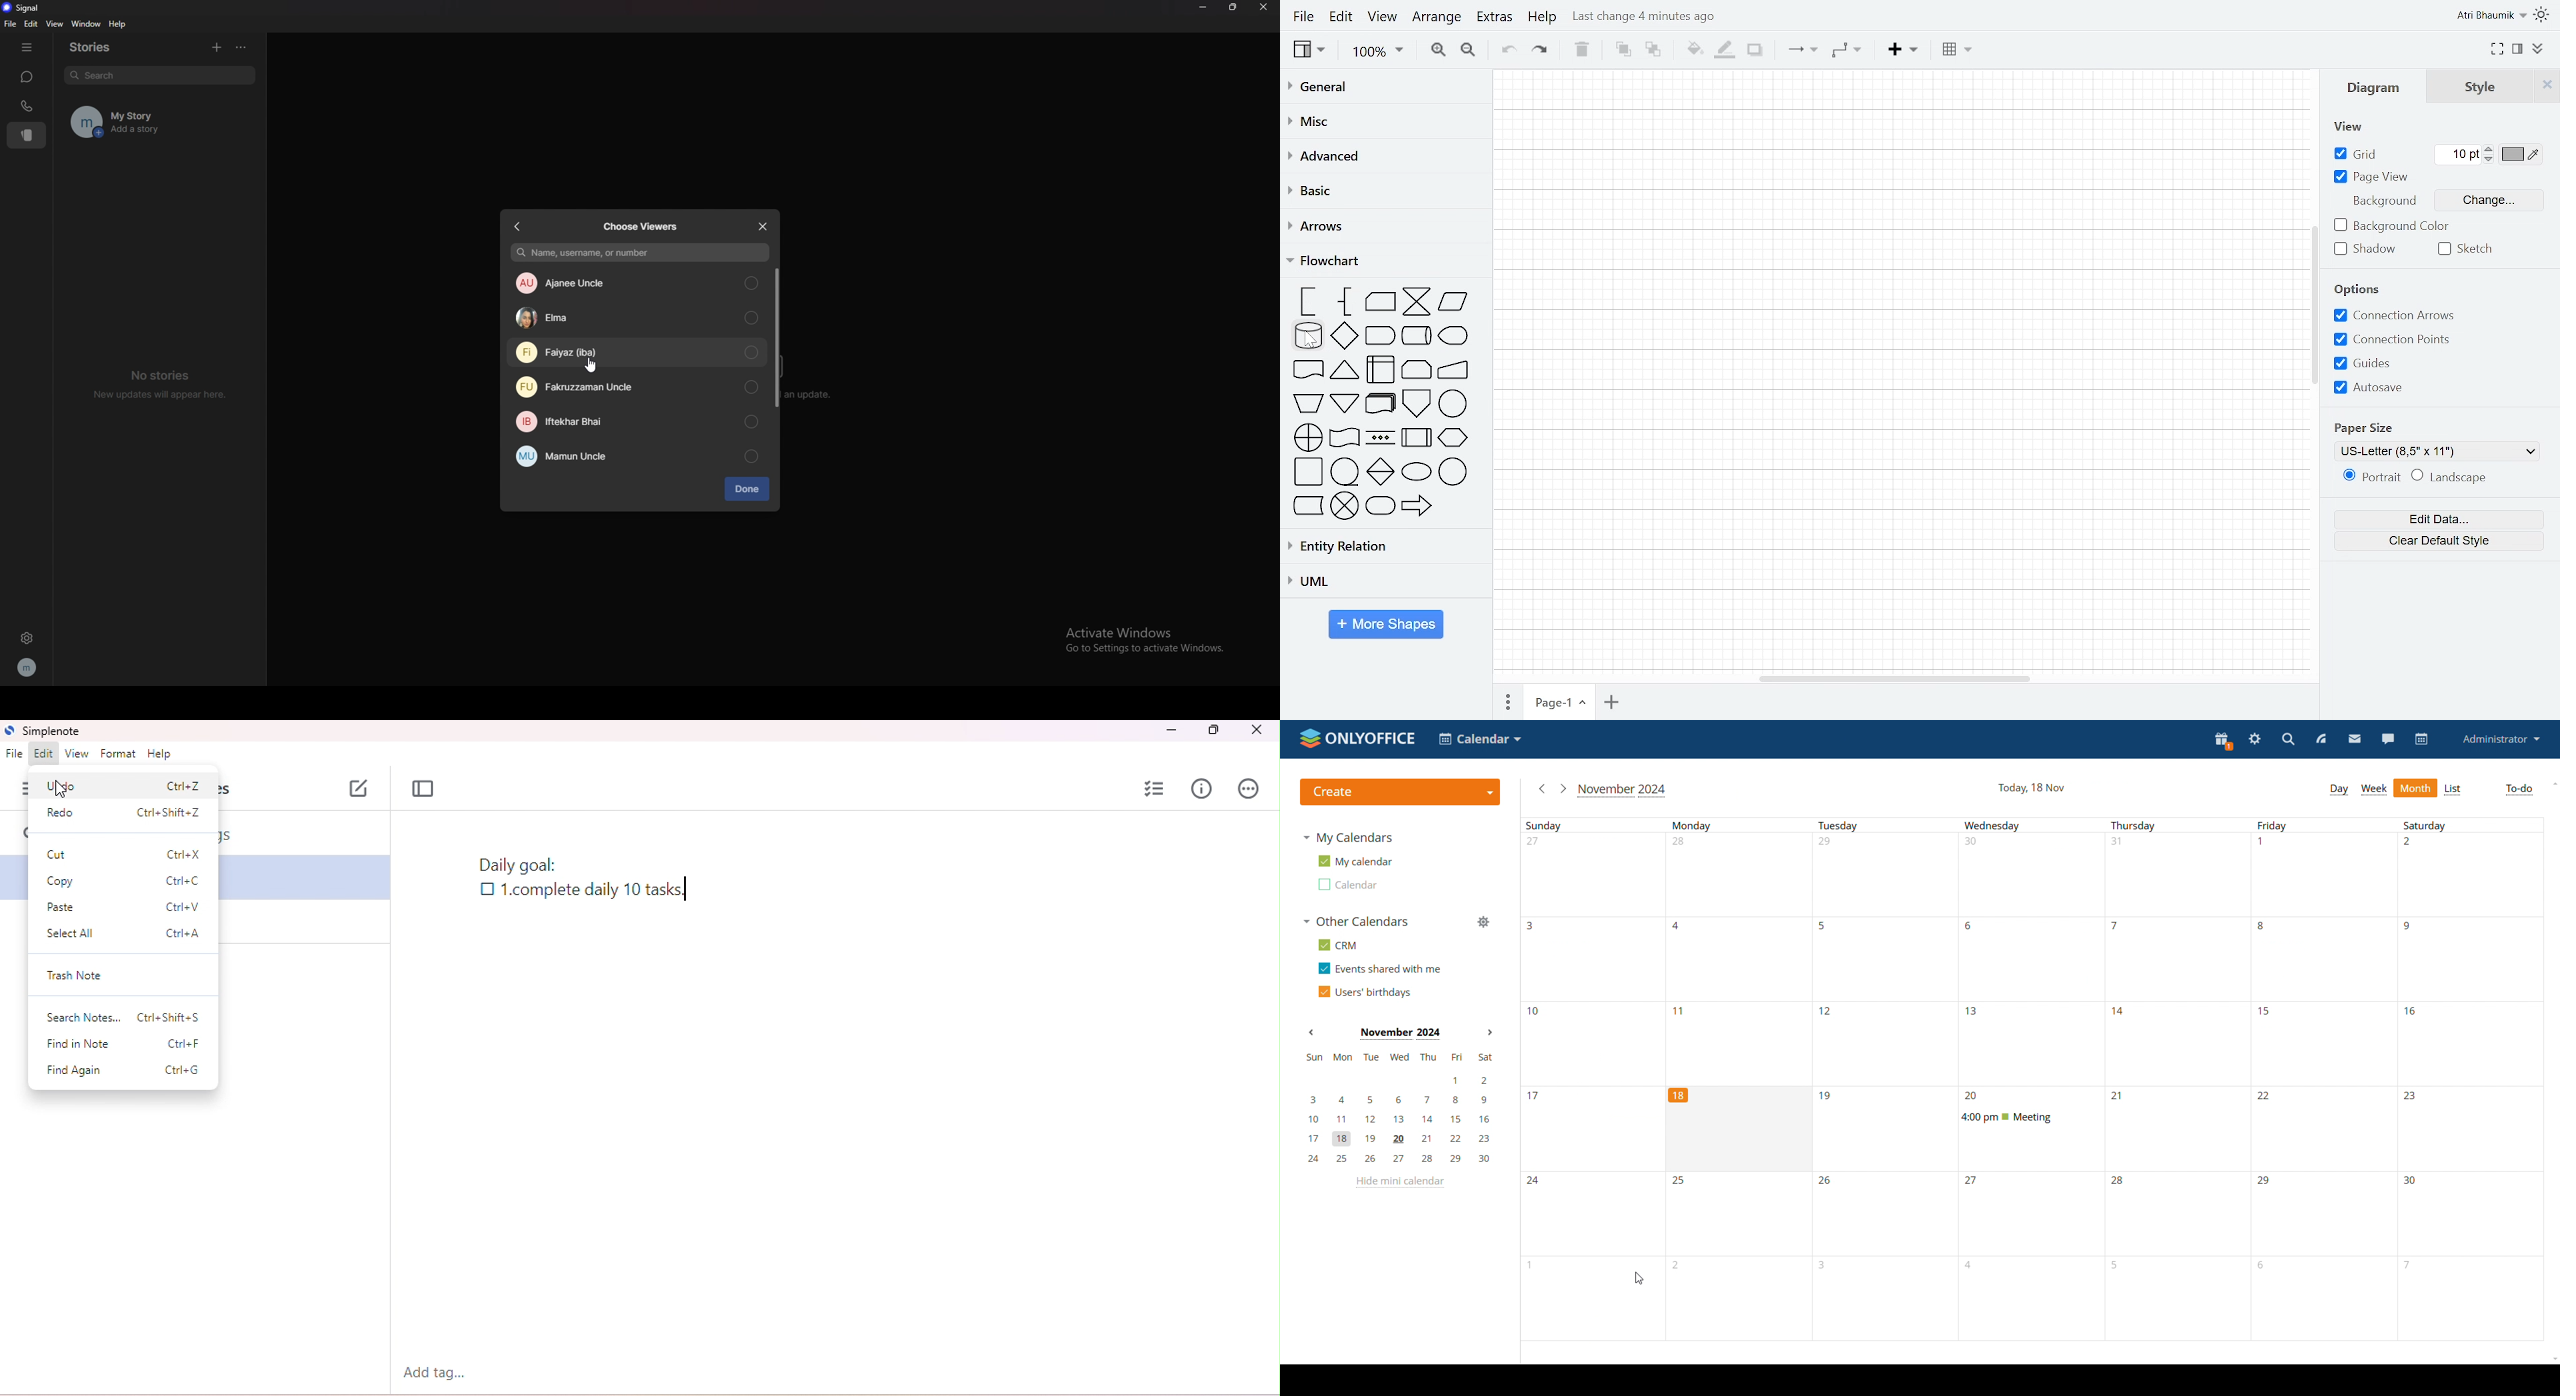  What do you see at coordinates (1306, 302) in the screenshot?
I see `annotation ` at bounding box center [1306, 302].